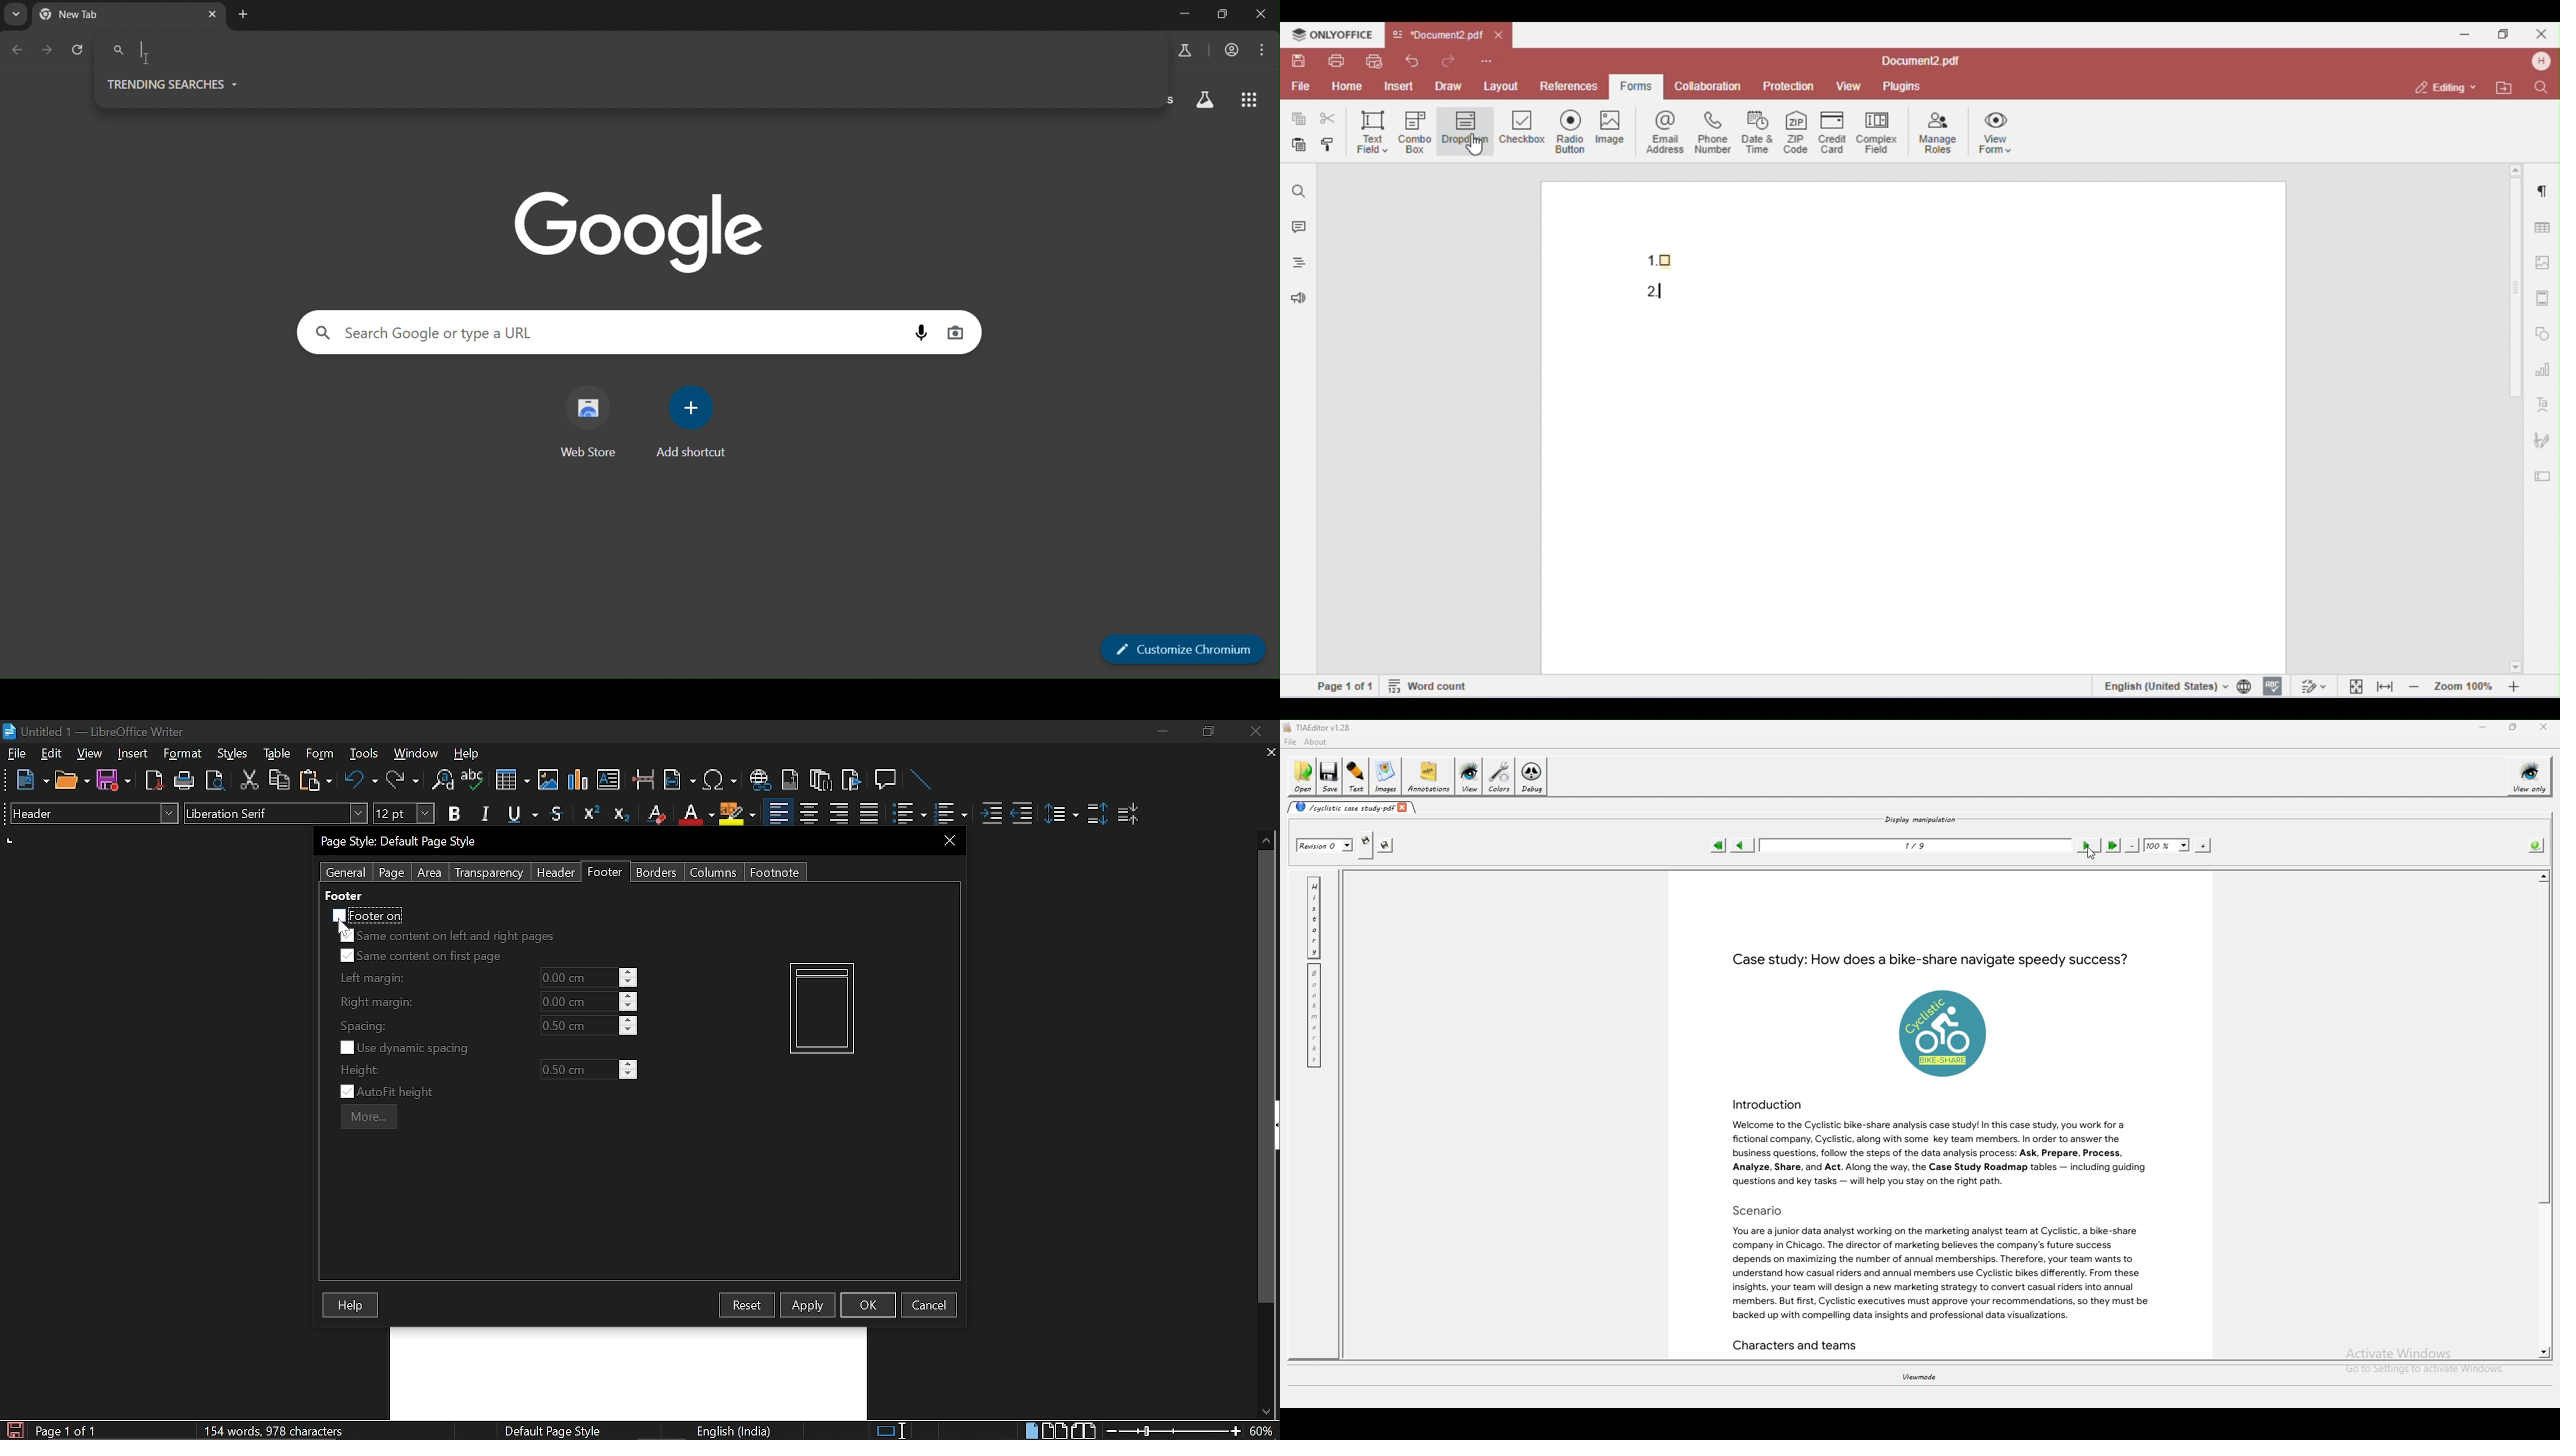 The image size is (2576, 1456). What do you see at coordinates (368, 915) in the screenshot?
I see `Footer on` at bounding box center [368, 915].